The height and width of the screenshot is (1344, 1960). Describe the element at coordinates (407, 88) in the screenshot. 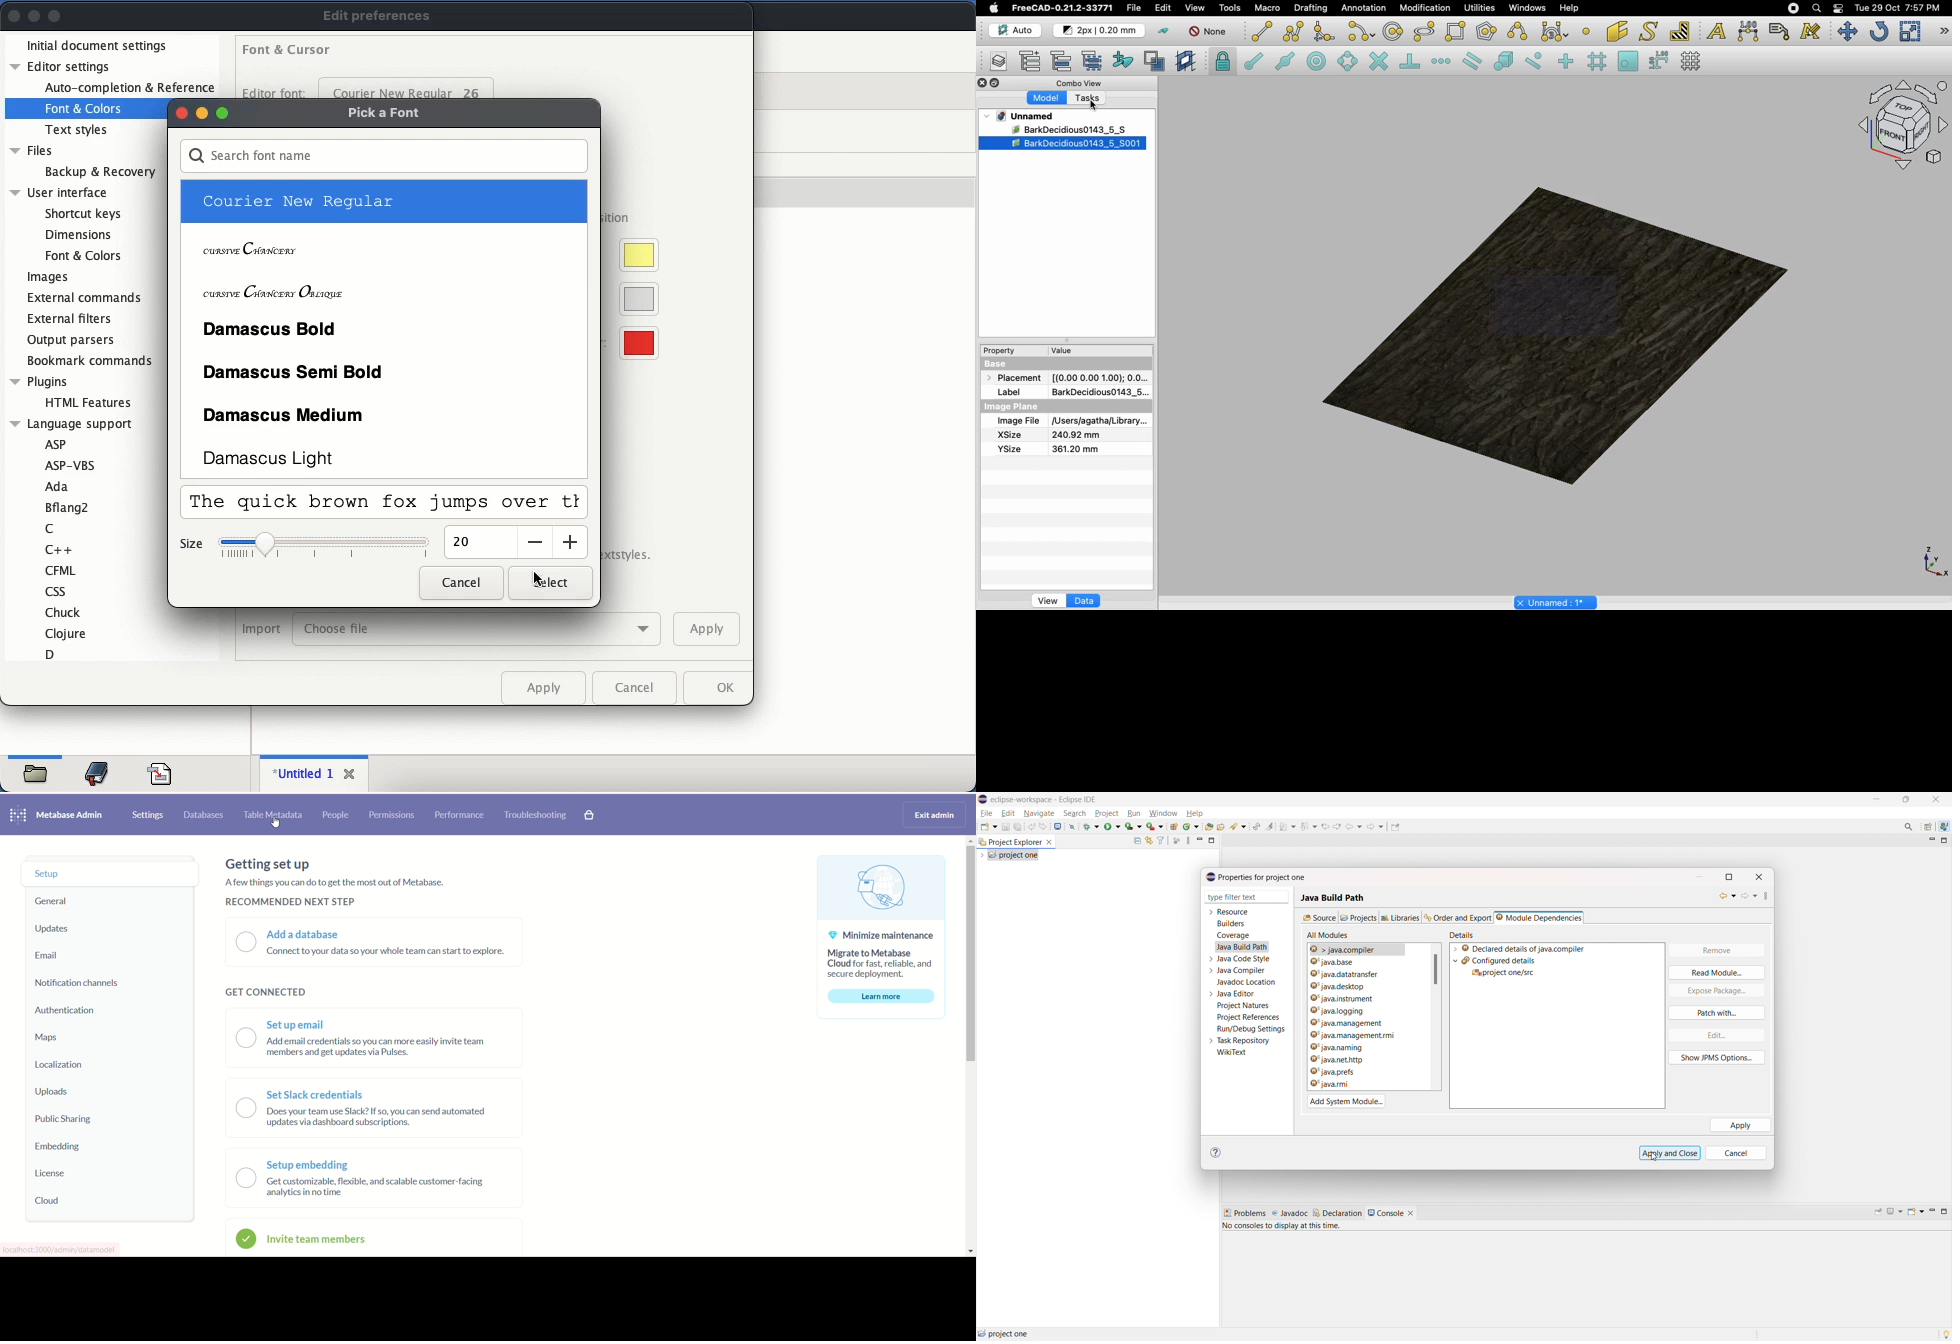

I see `courier new regular` at that location.